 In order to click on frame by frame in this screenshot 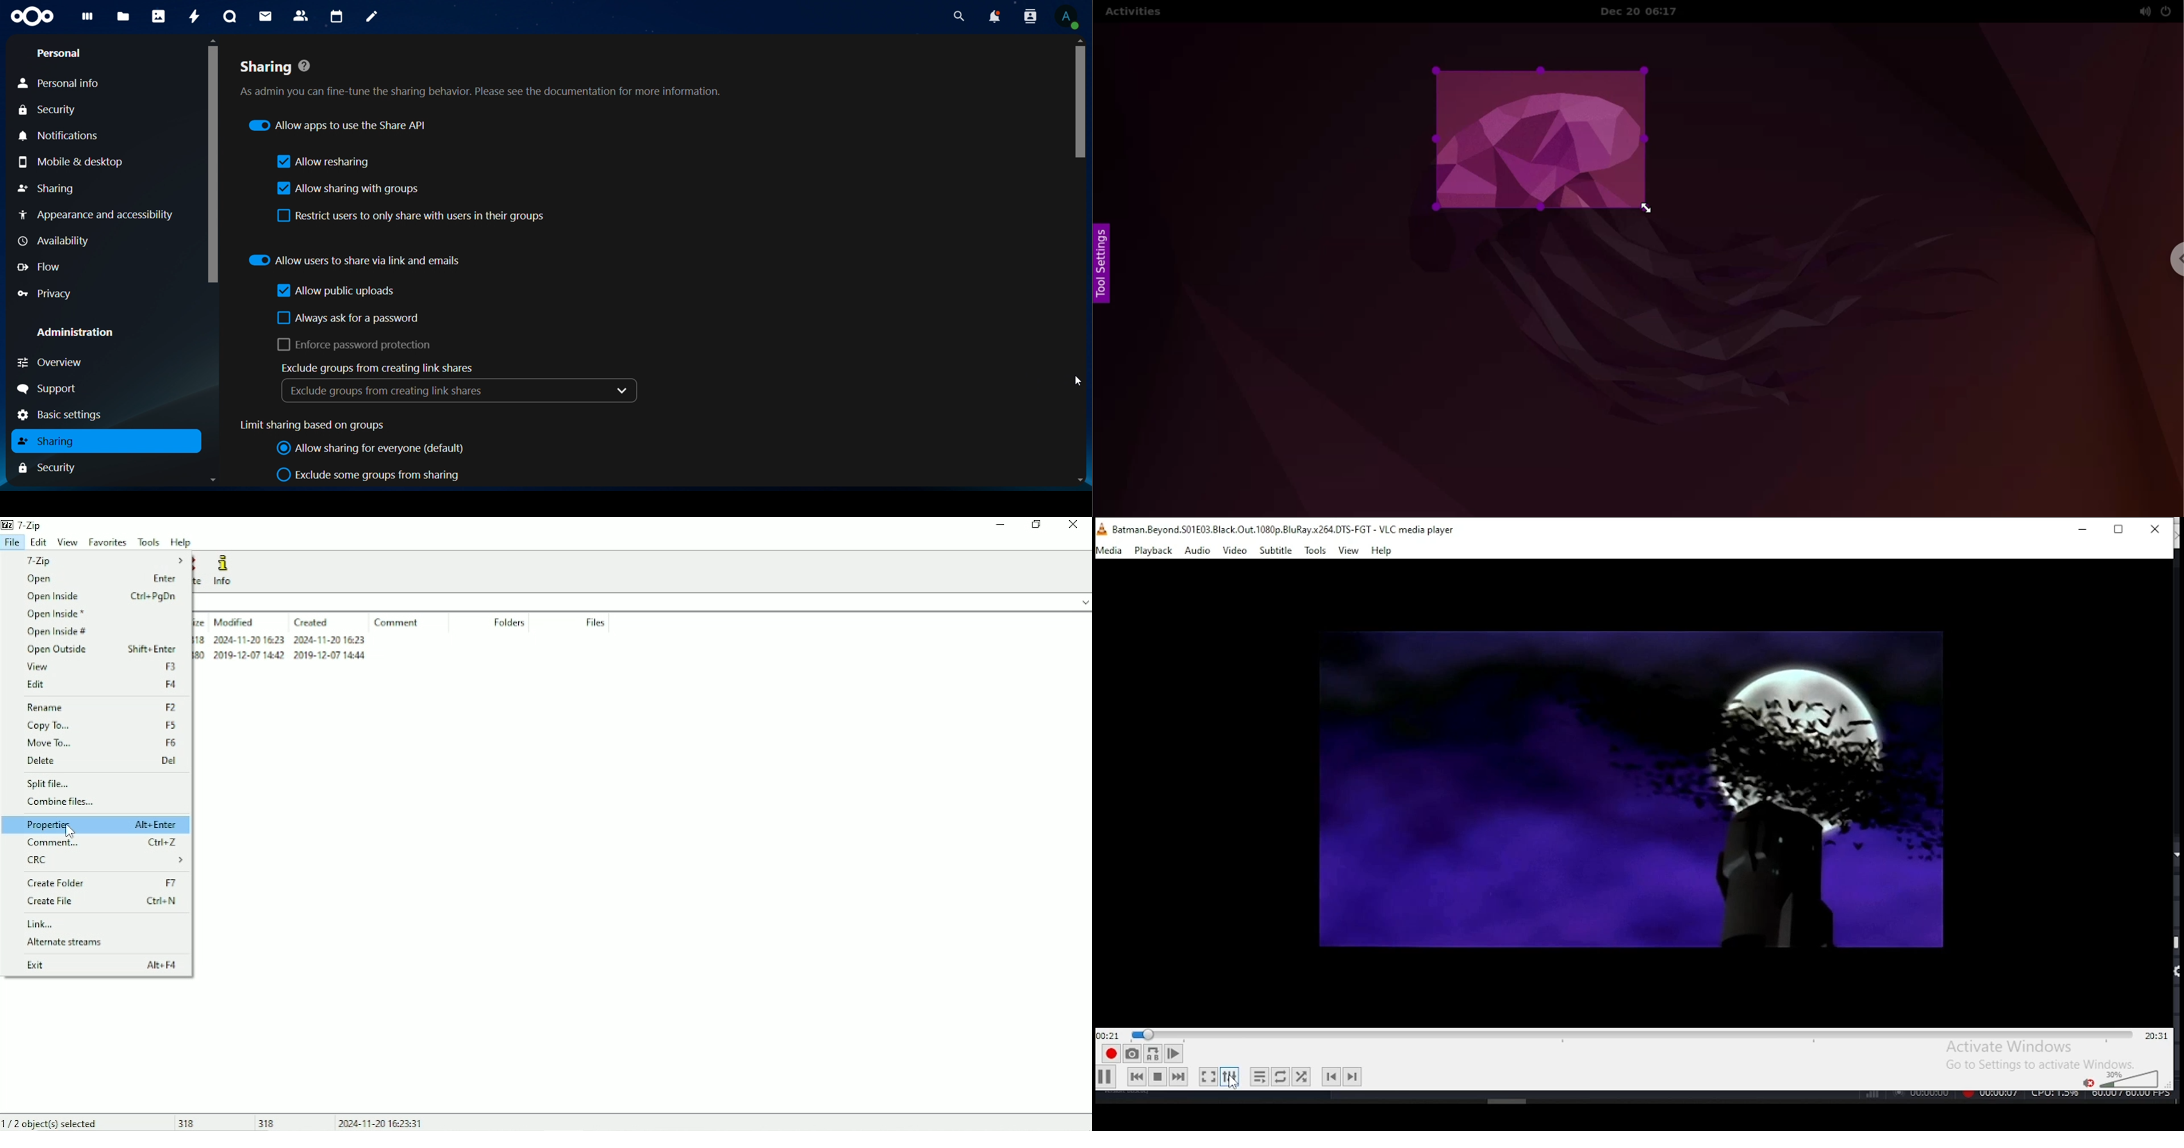, I will do `click(1172, 1053)`.